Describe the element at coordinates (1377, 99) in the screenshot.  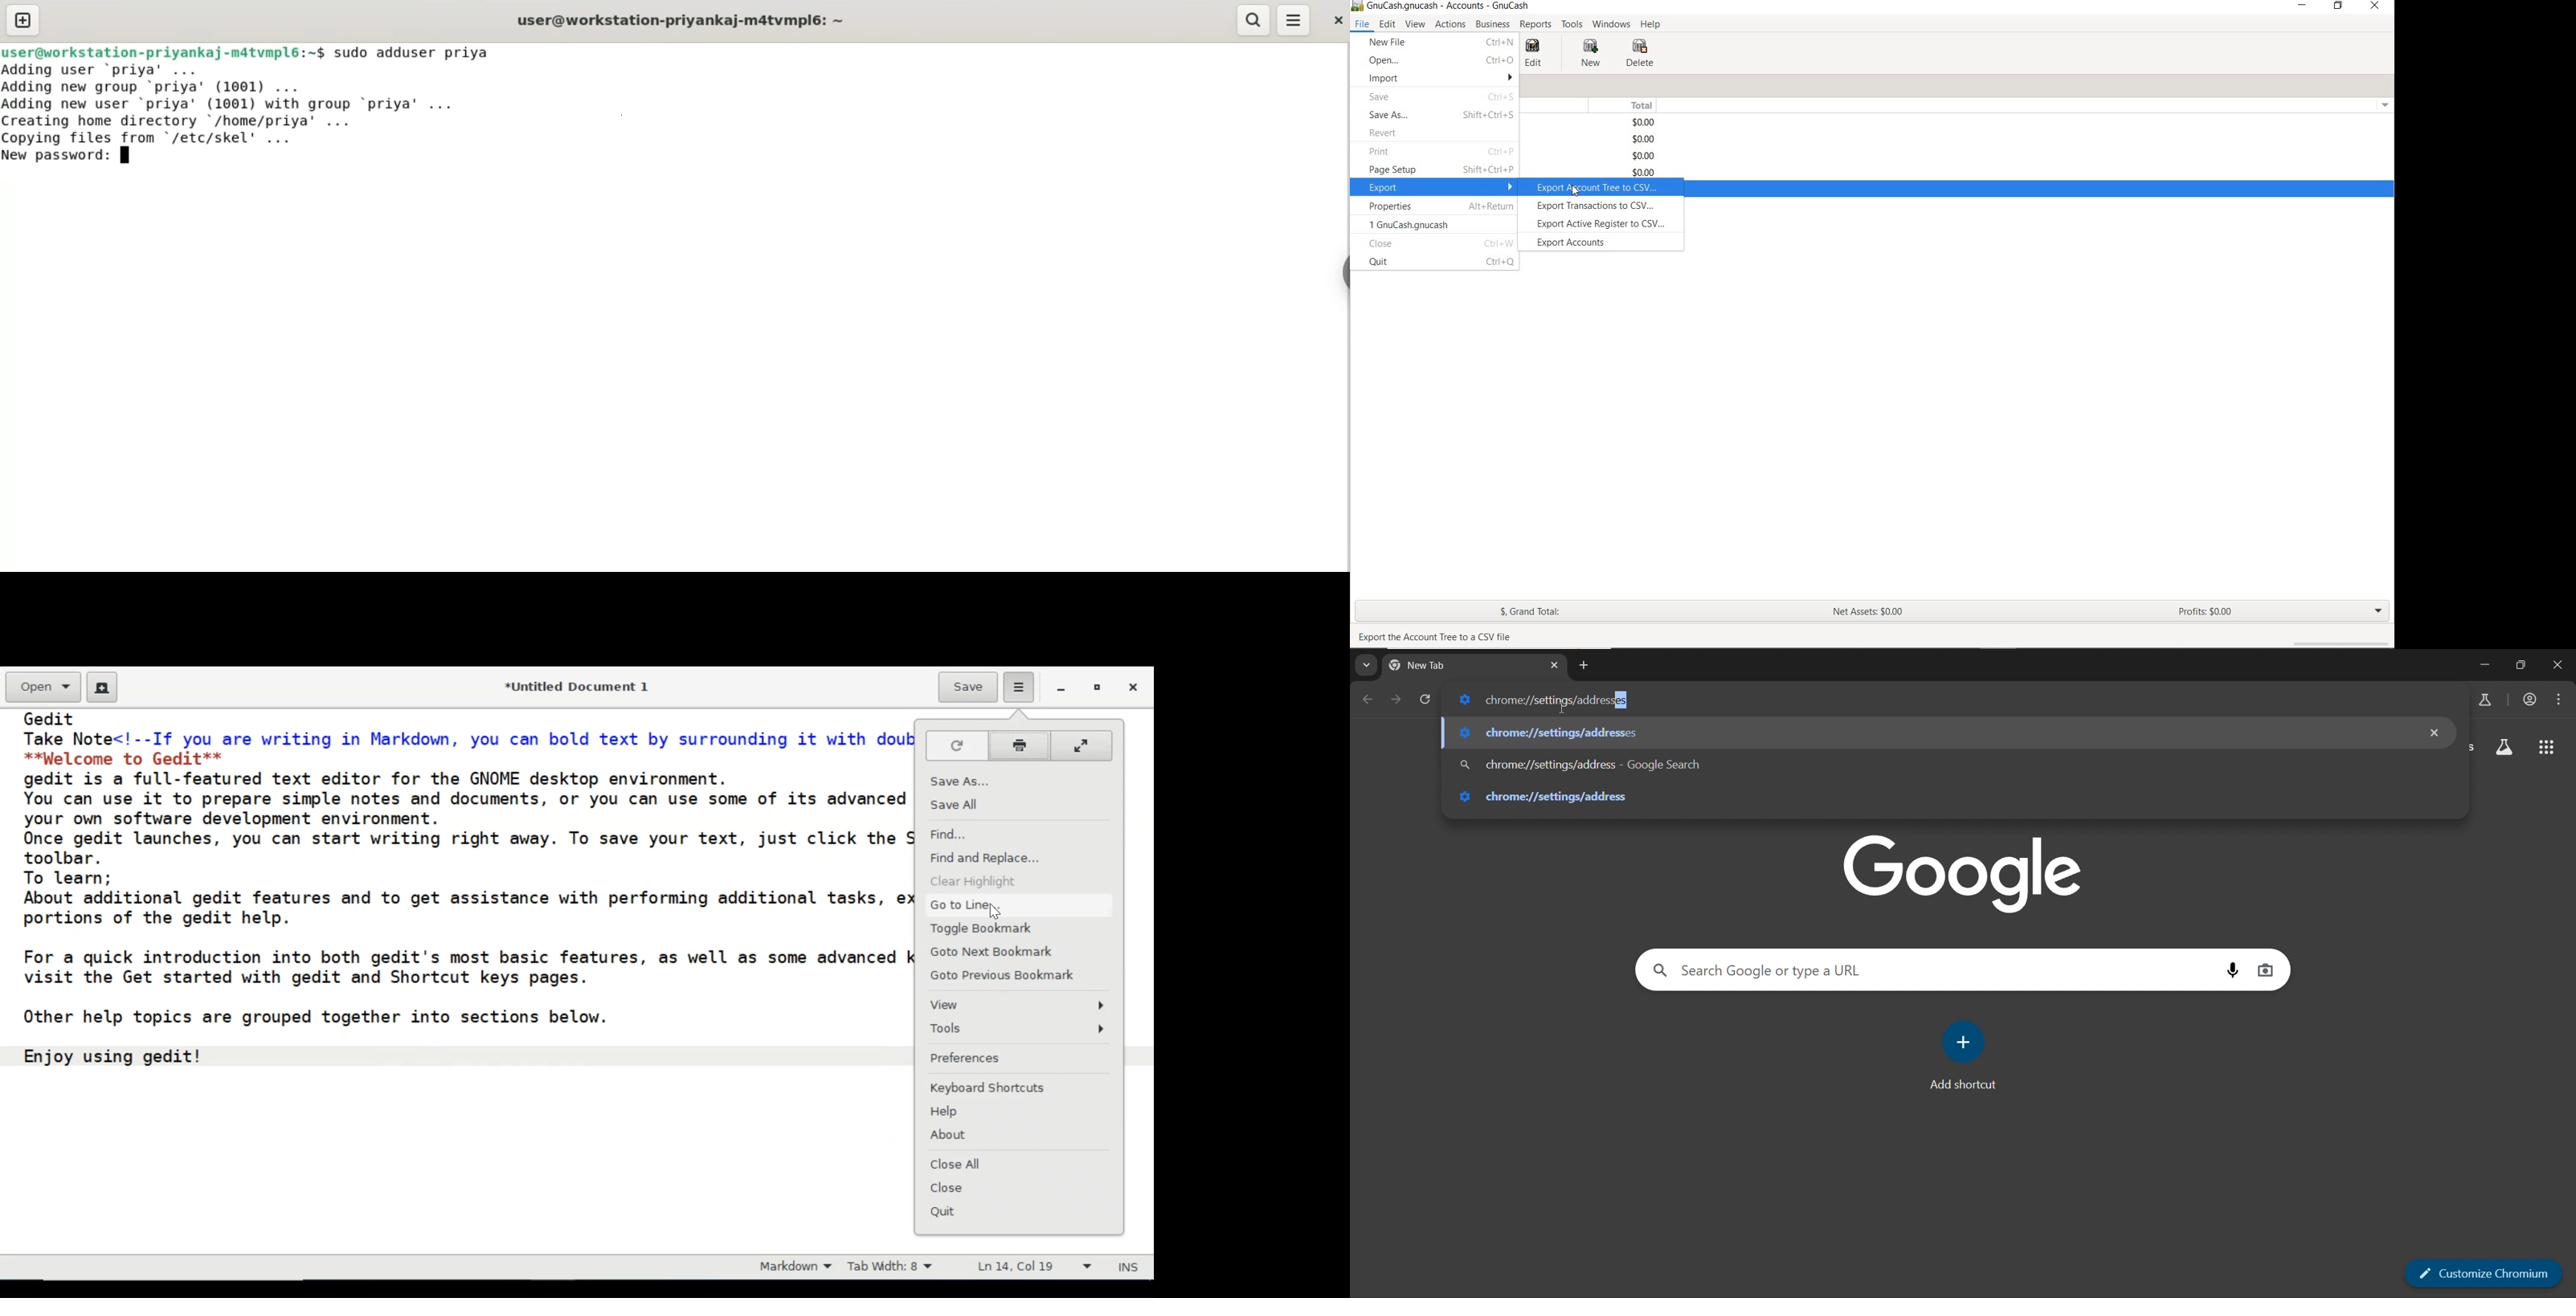
I see `SAVE` at that location.